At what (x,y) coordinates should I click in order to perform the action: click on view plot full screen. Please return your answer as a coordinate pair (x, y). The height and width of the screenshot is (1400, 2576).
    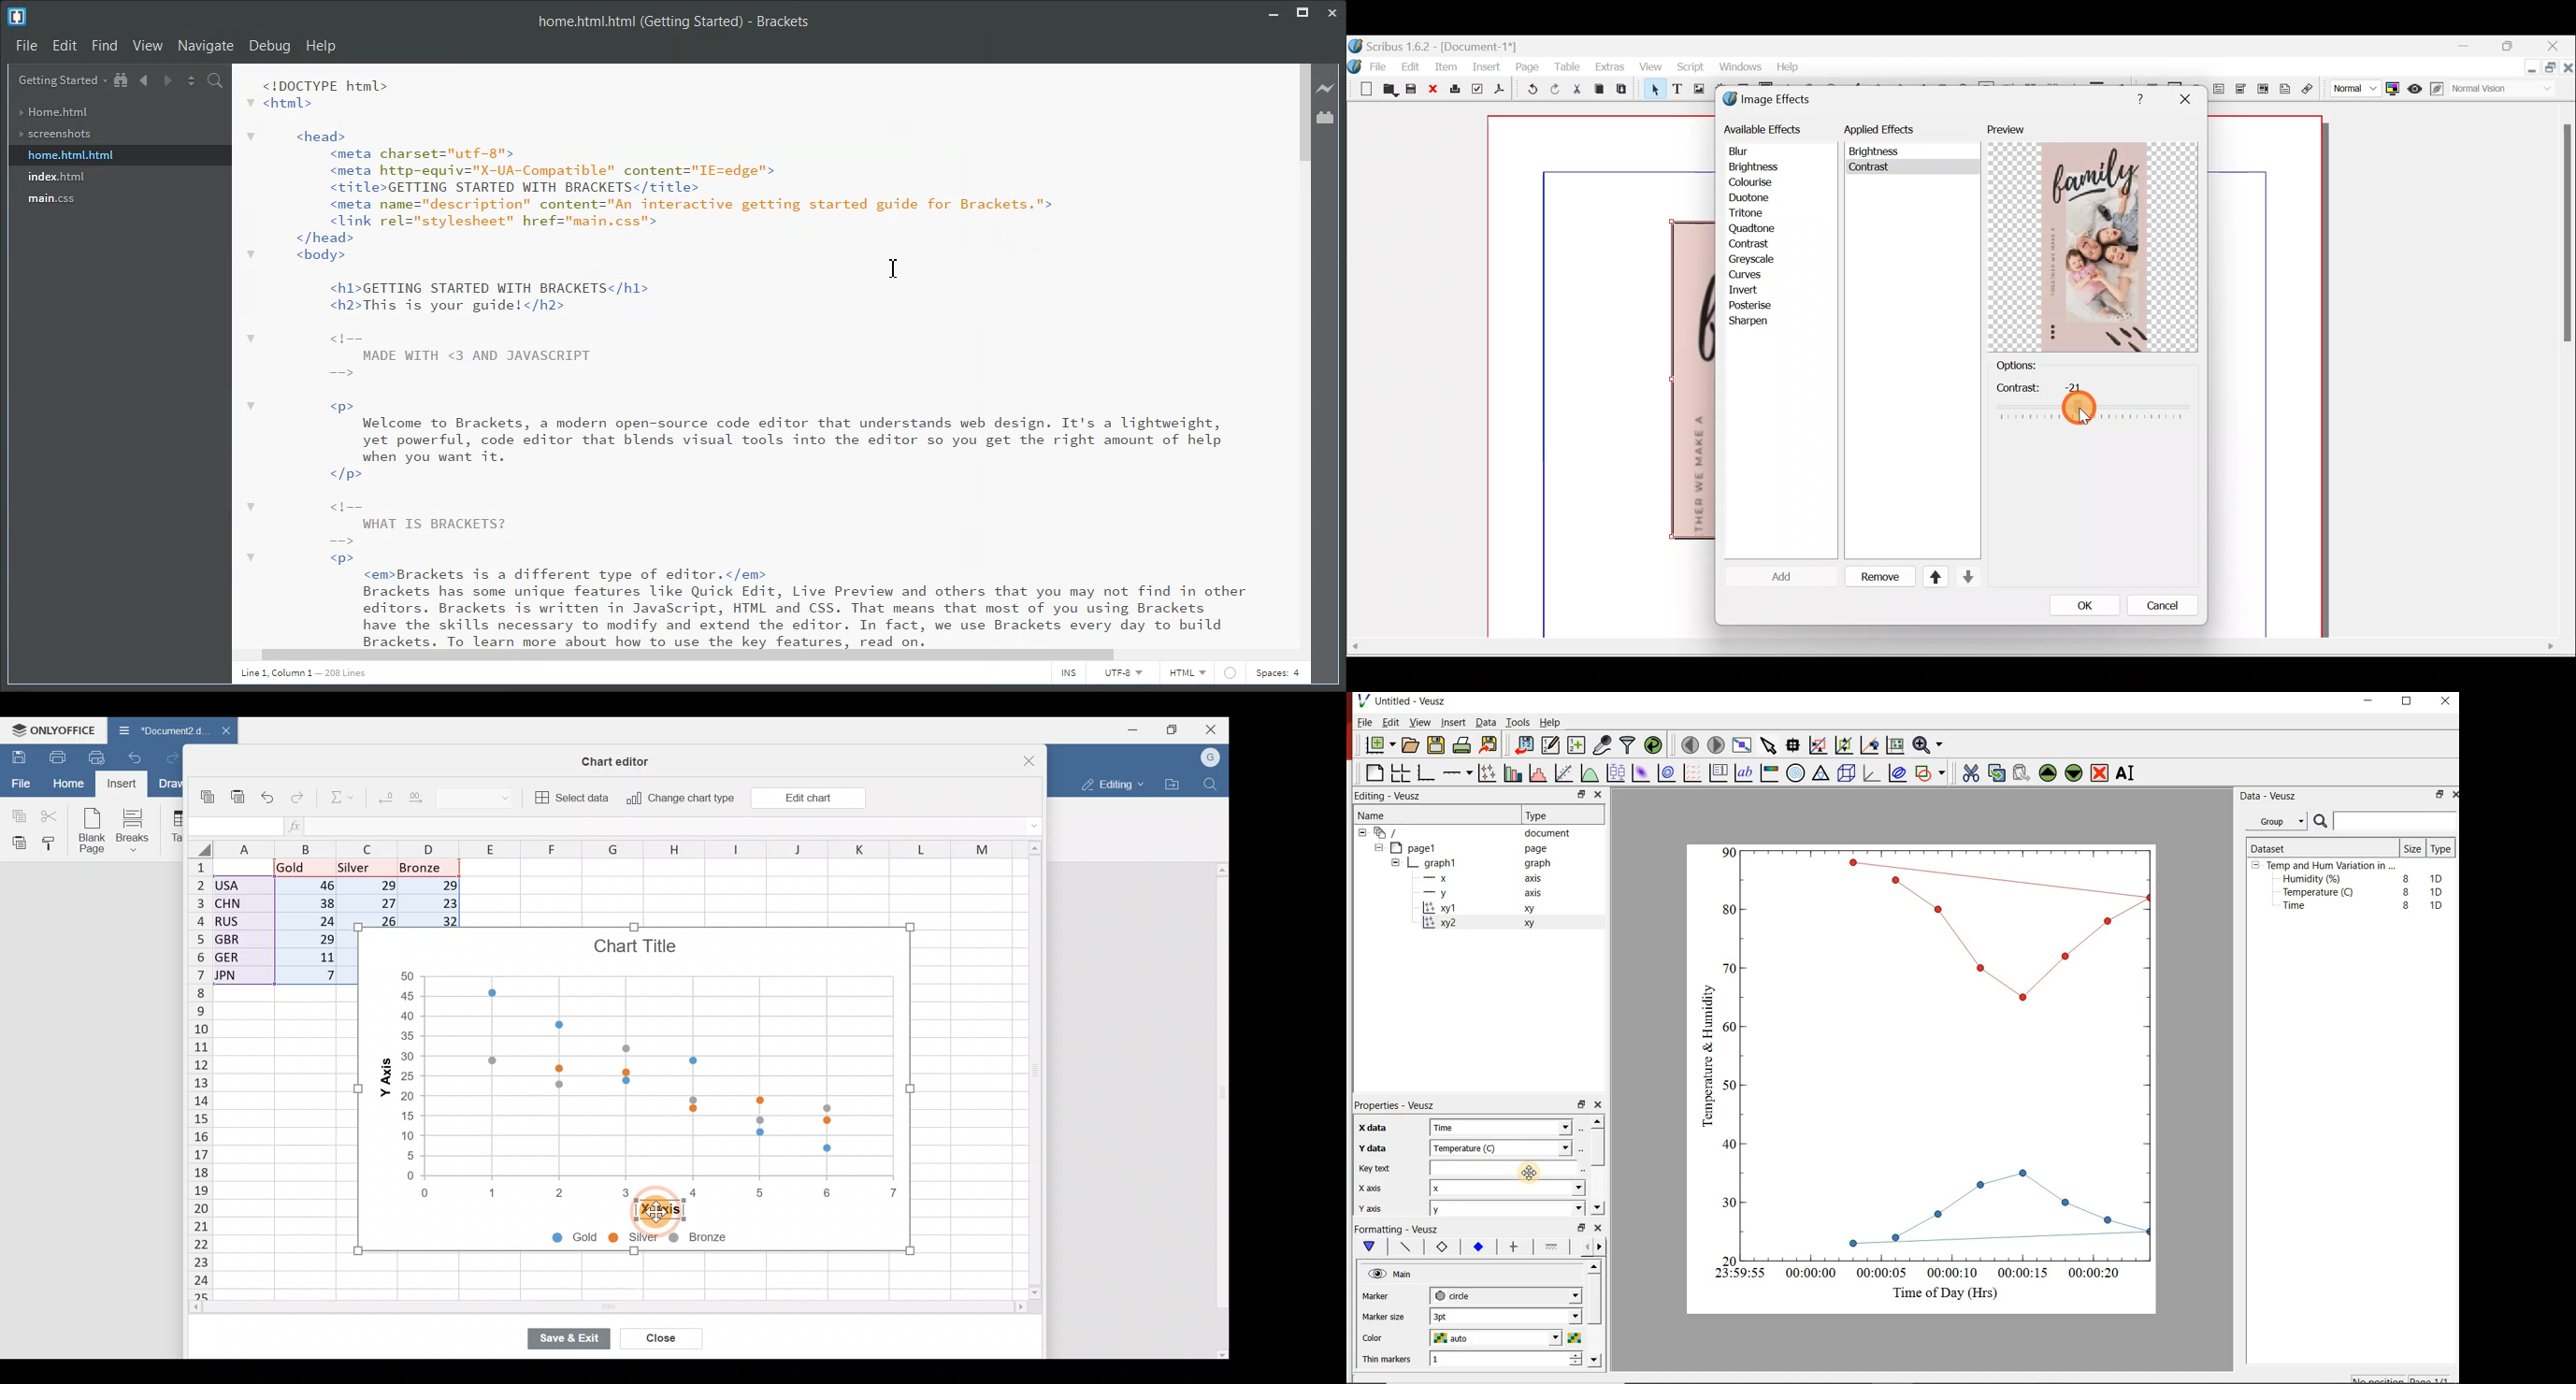
    Looking at the image, I should click on (1743, 746).